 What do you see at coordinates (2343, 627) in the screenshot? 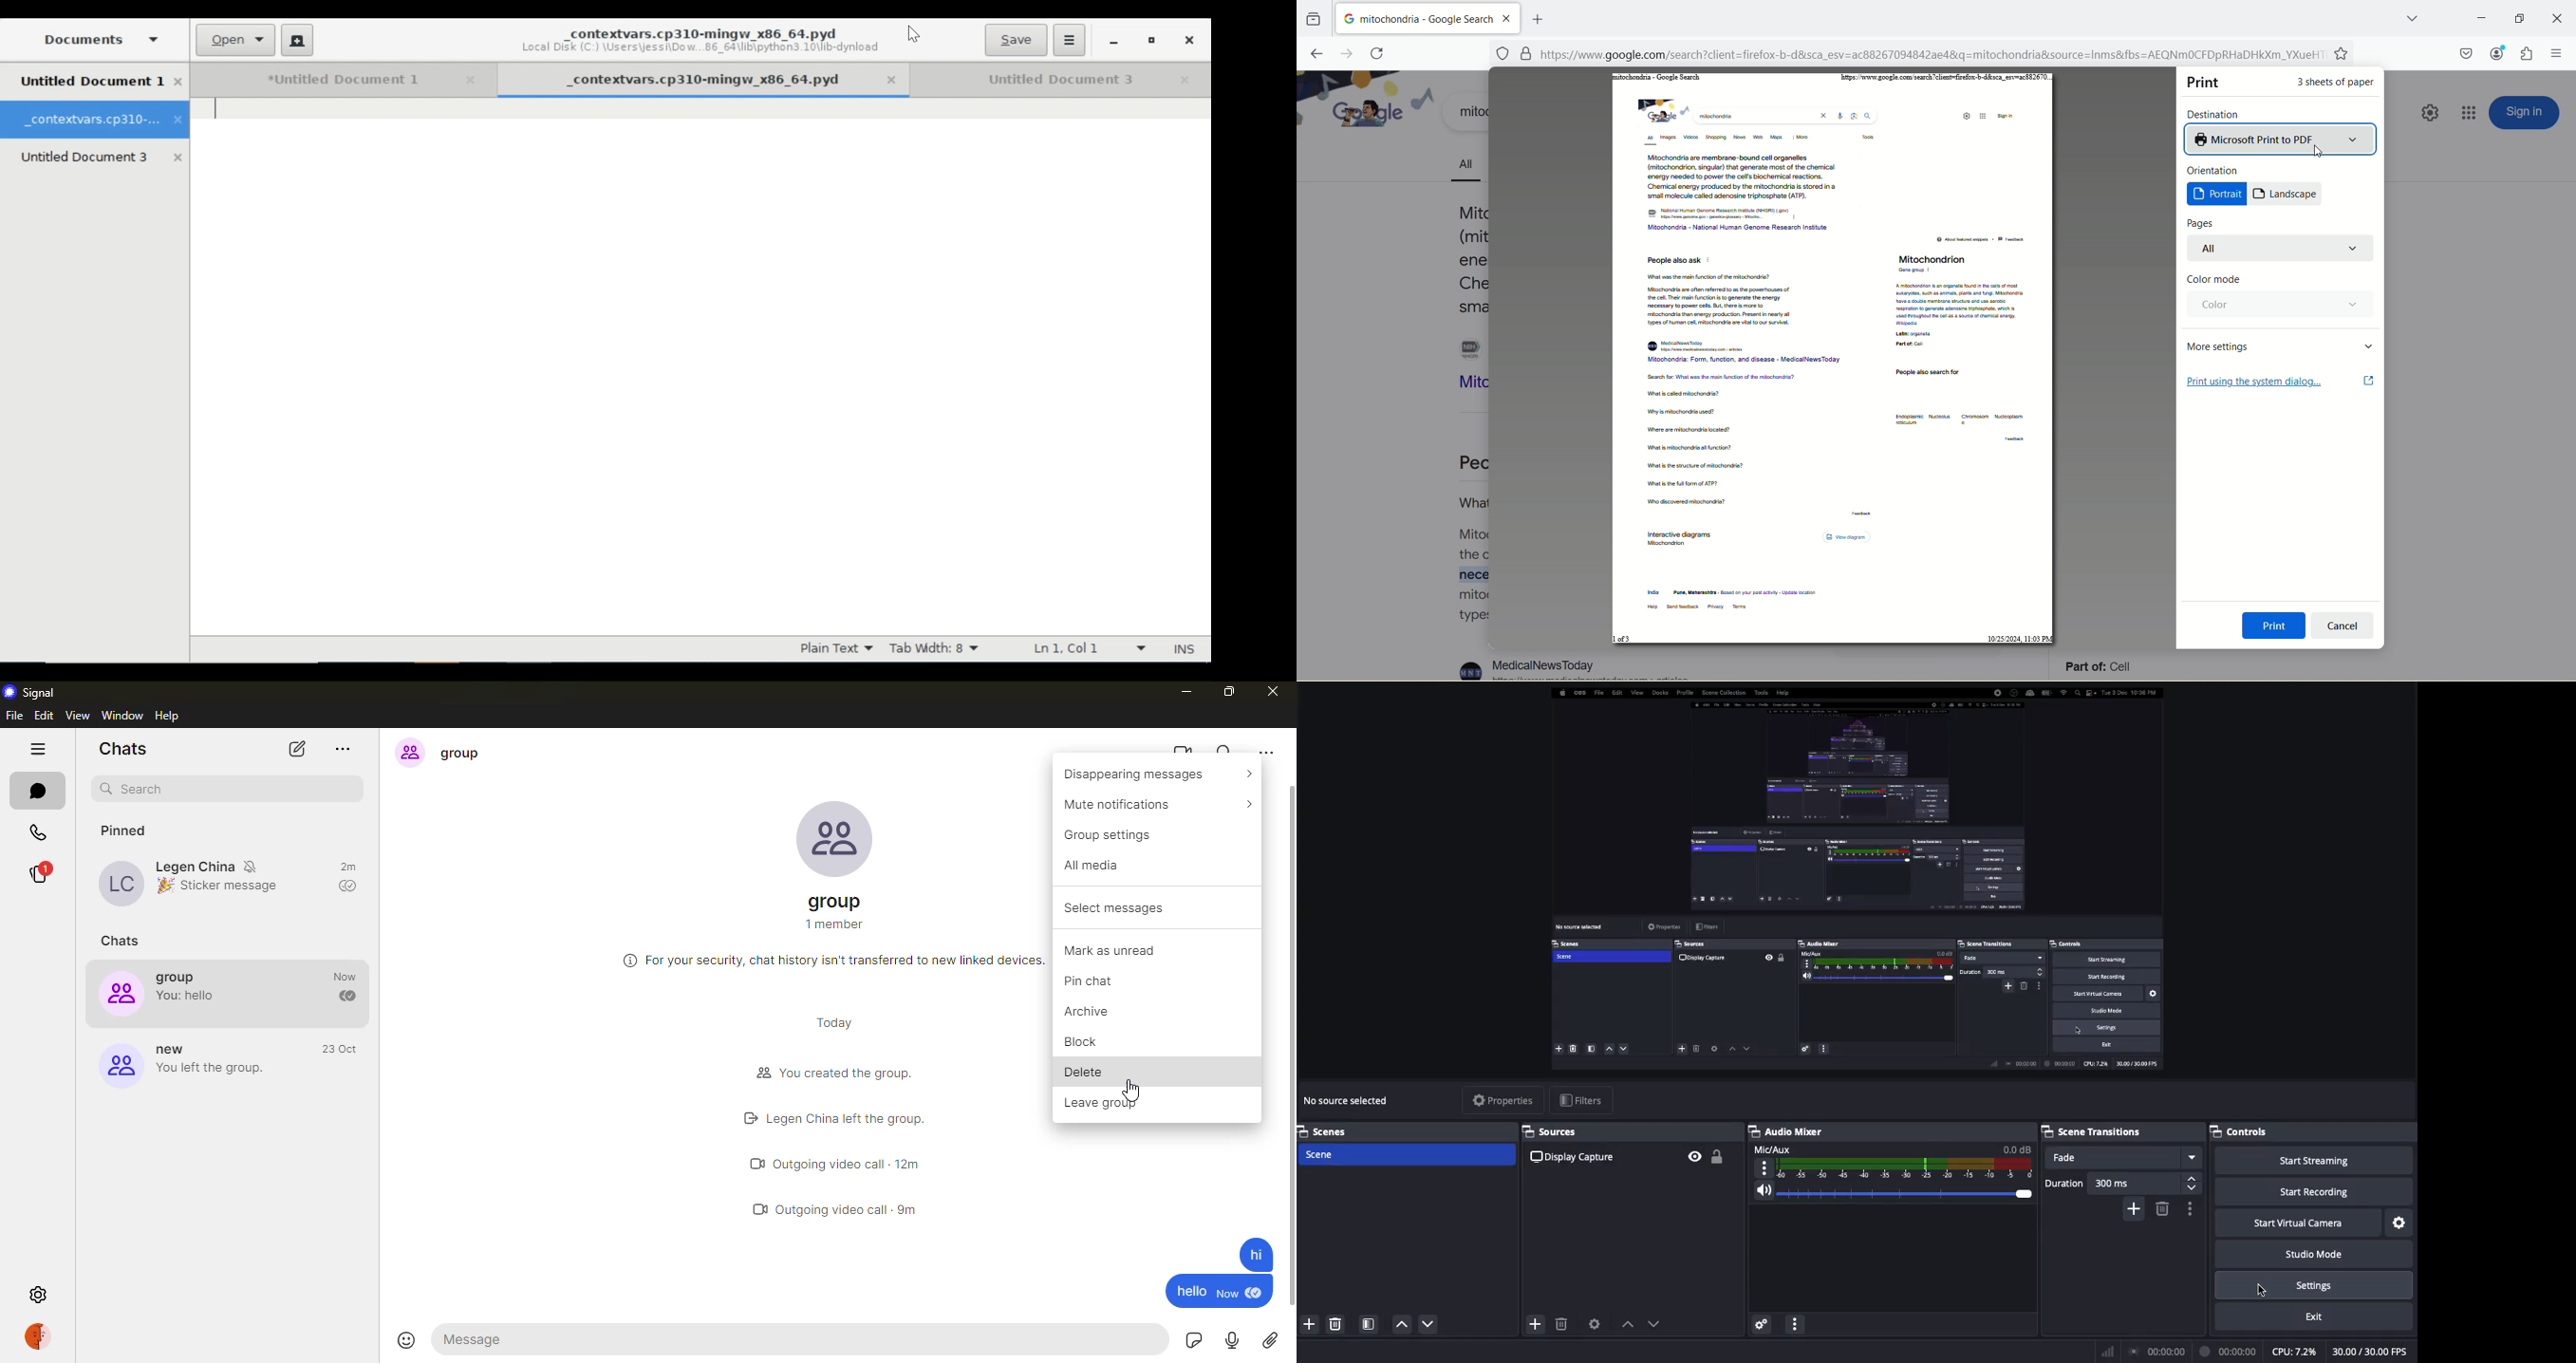
I see `cancel` at bounding box center [2343, 627].